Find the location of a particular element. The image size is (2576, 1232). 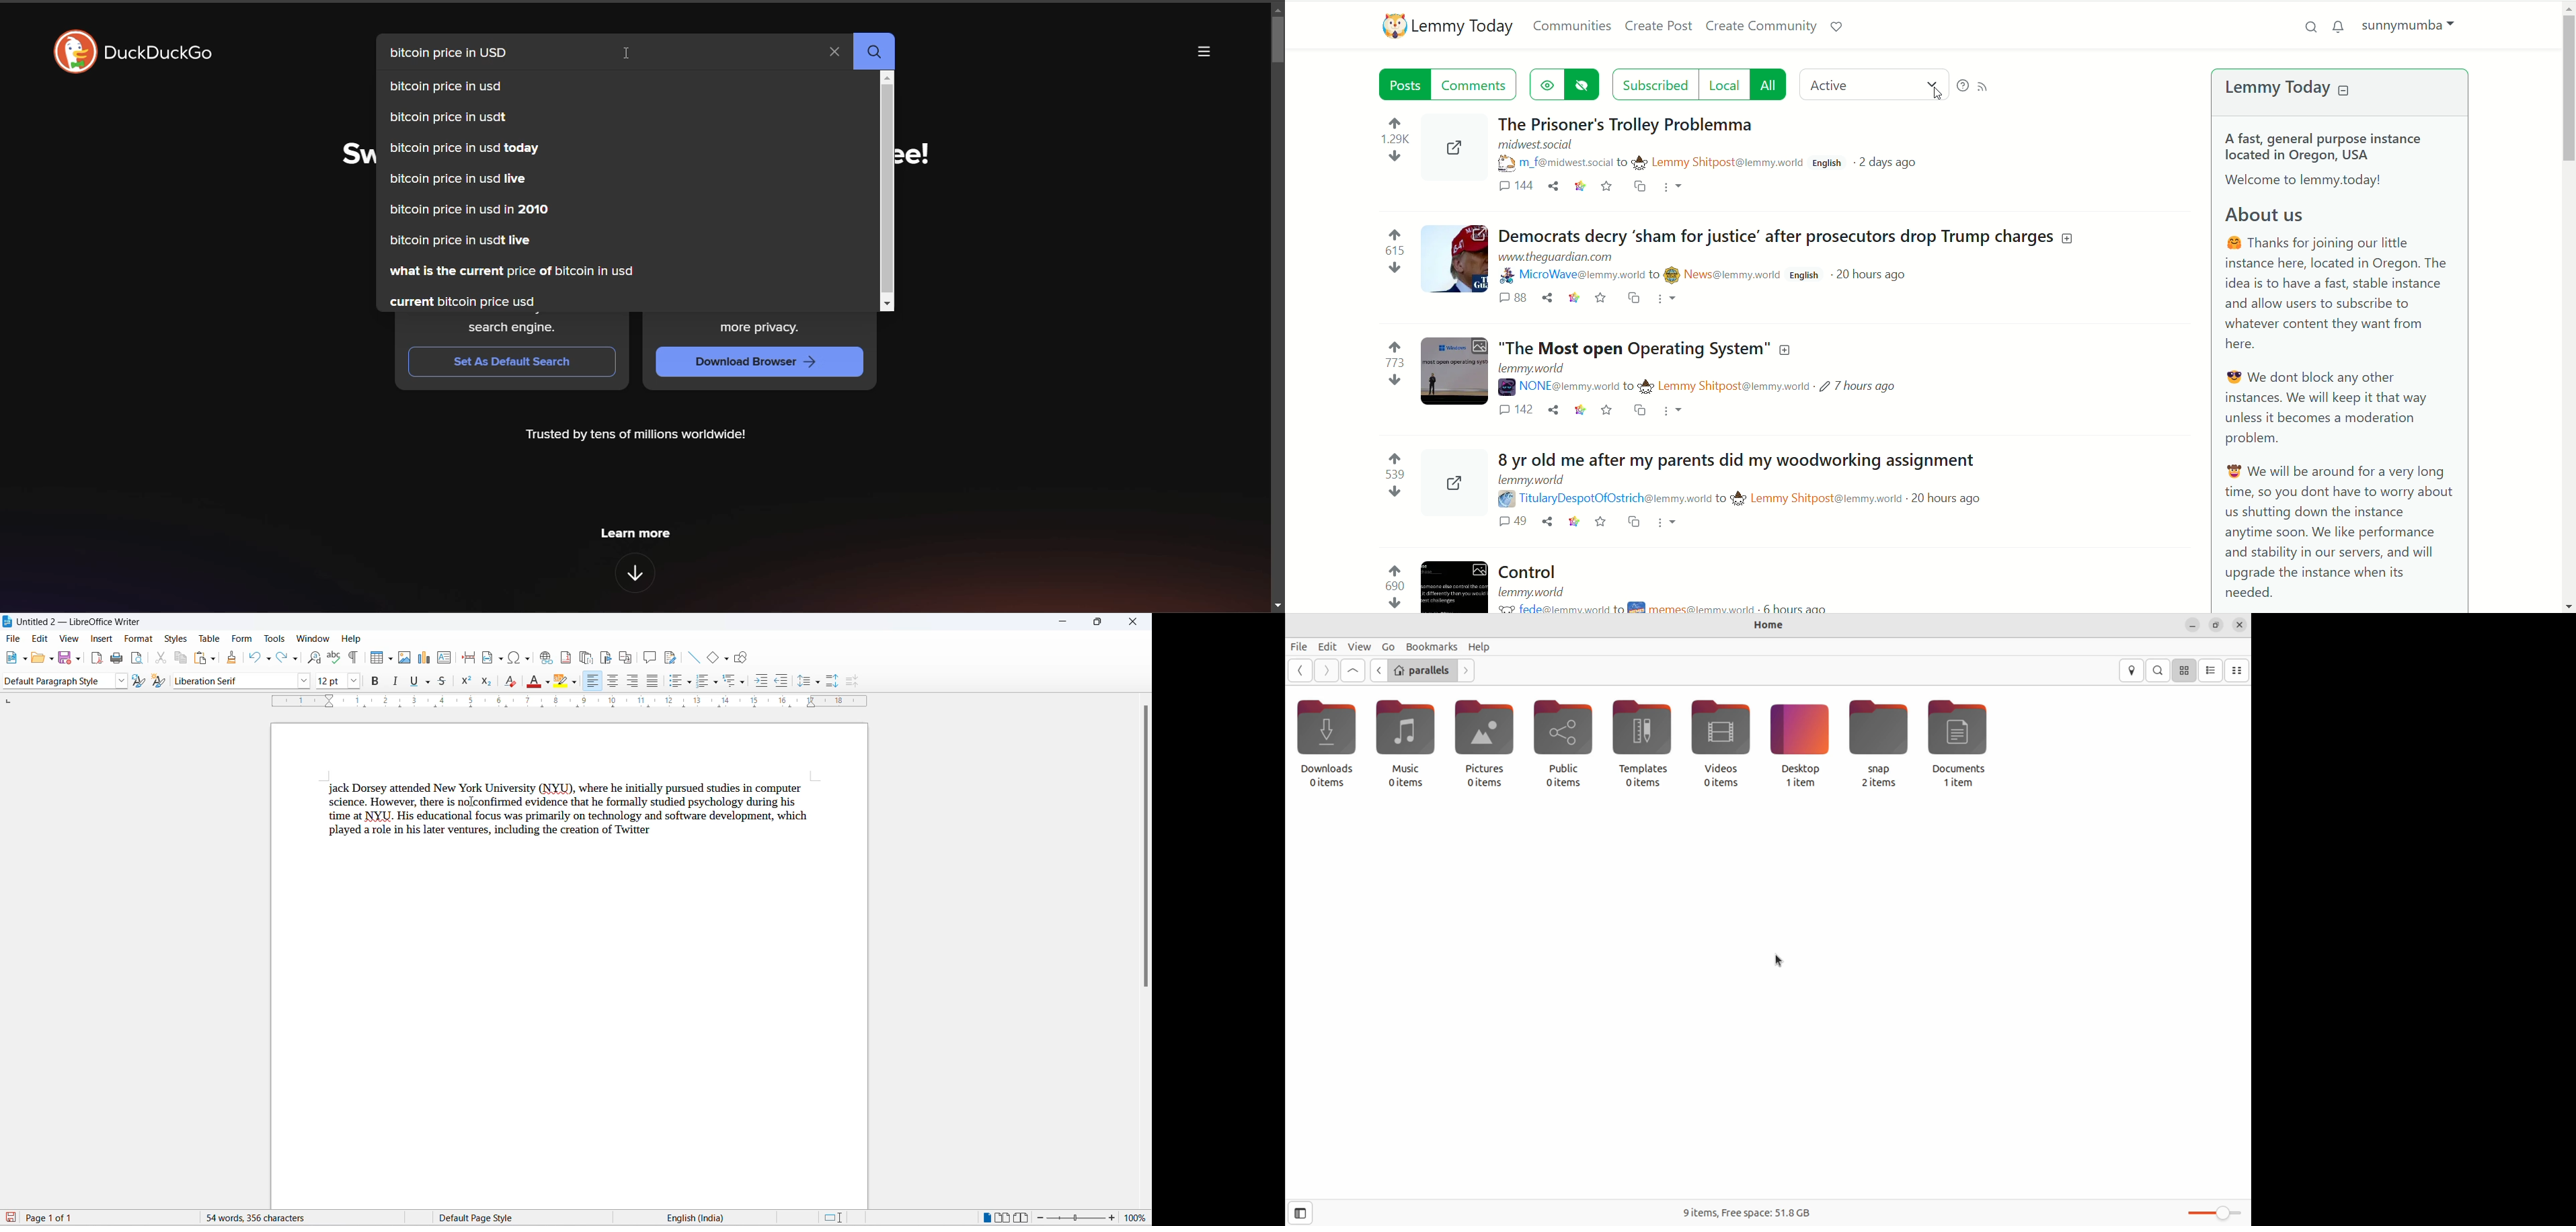

decrease paragraph spacing is located at coordinates (853, 681).